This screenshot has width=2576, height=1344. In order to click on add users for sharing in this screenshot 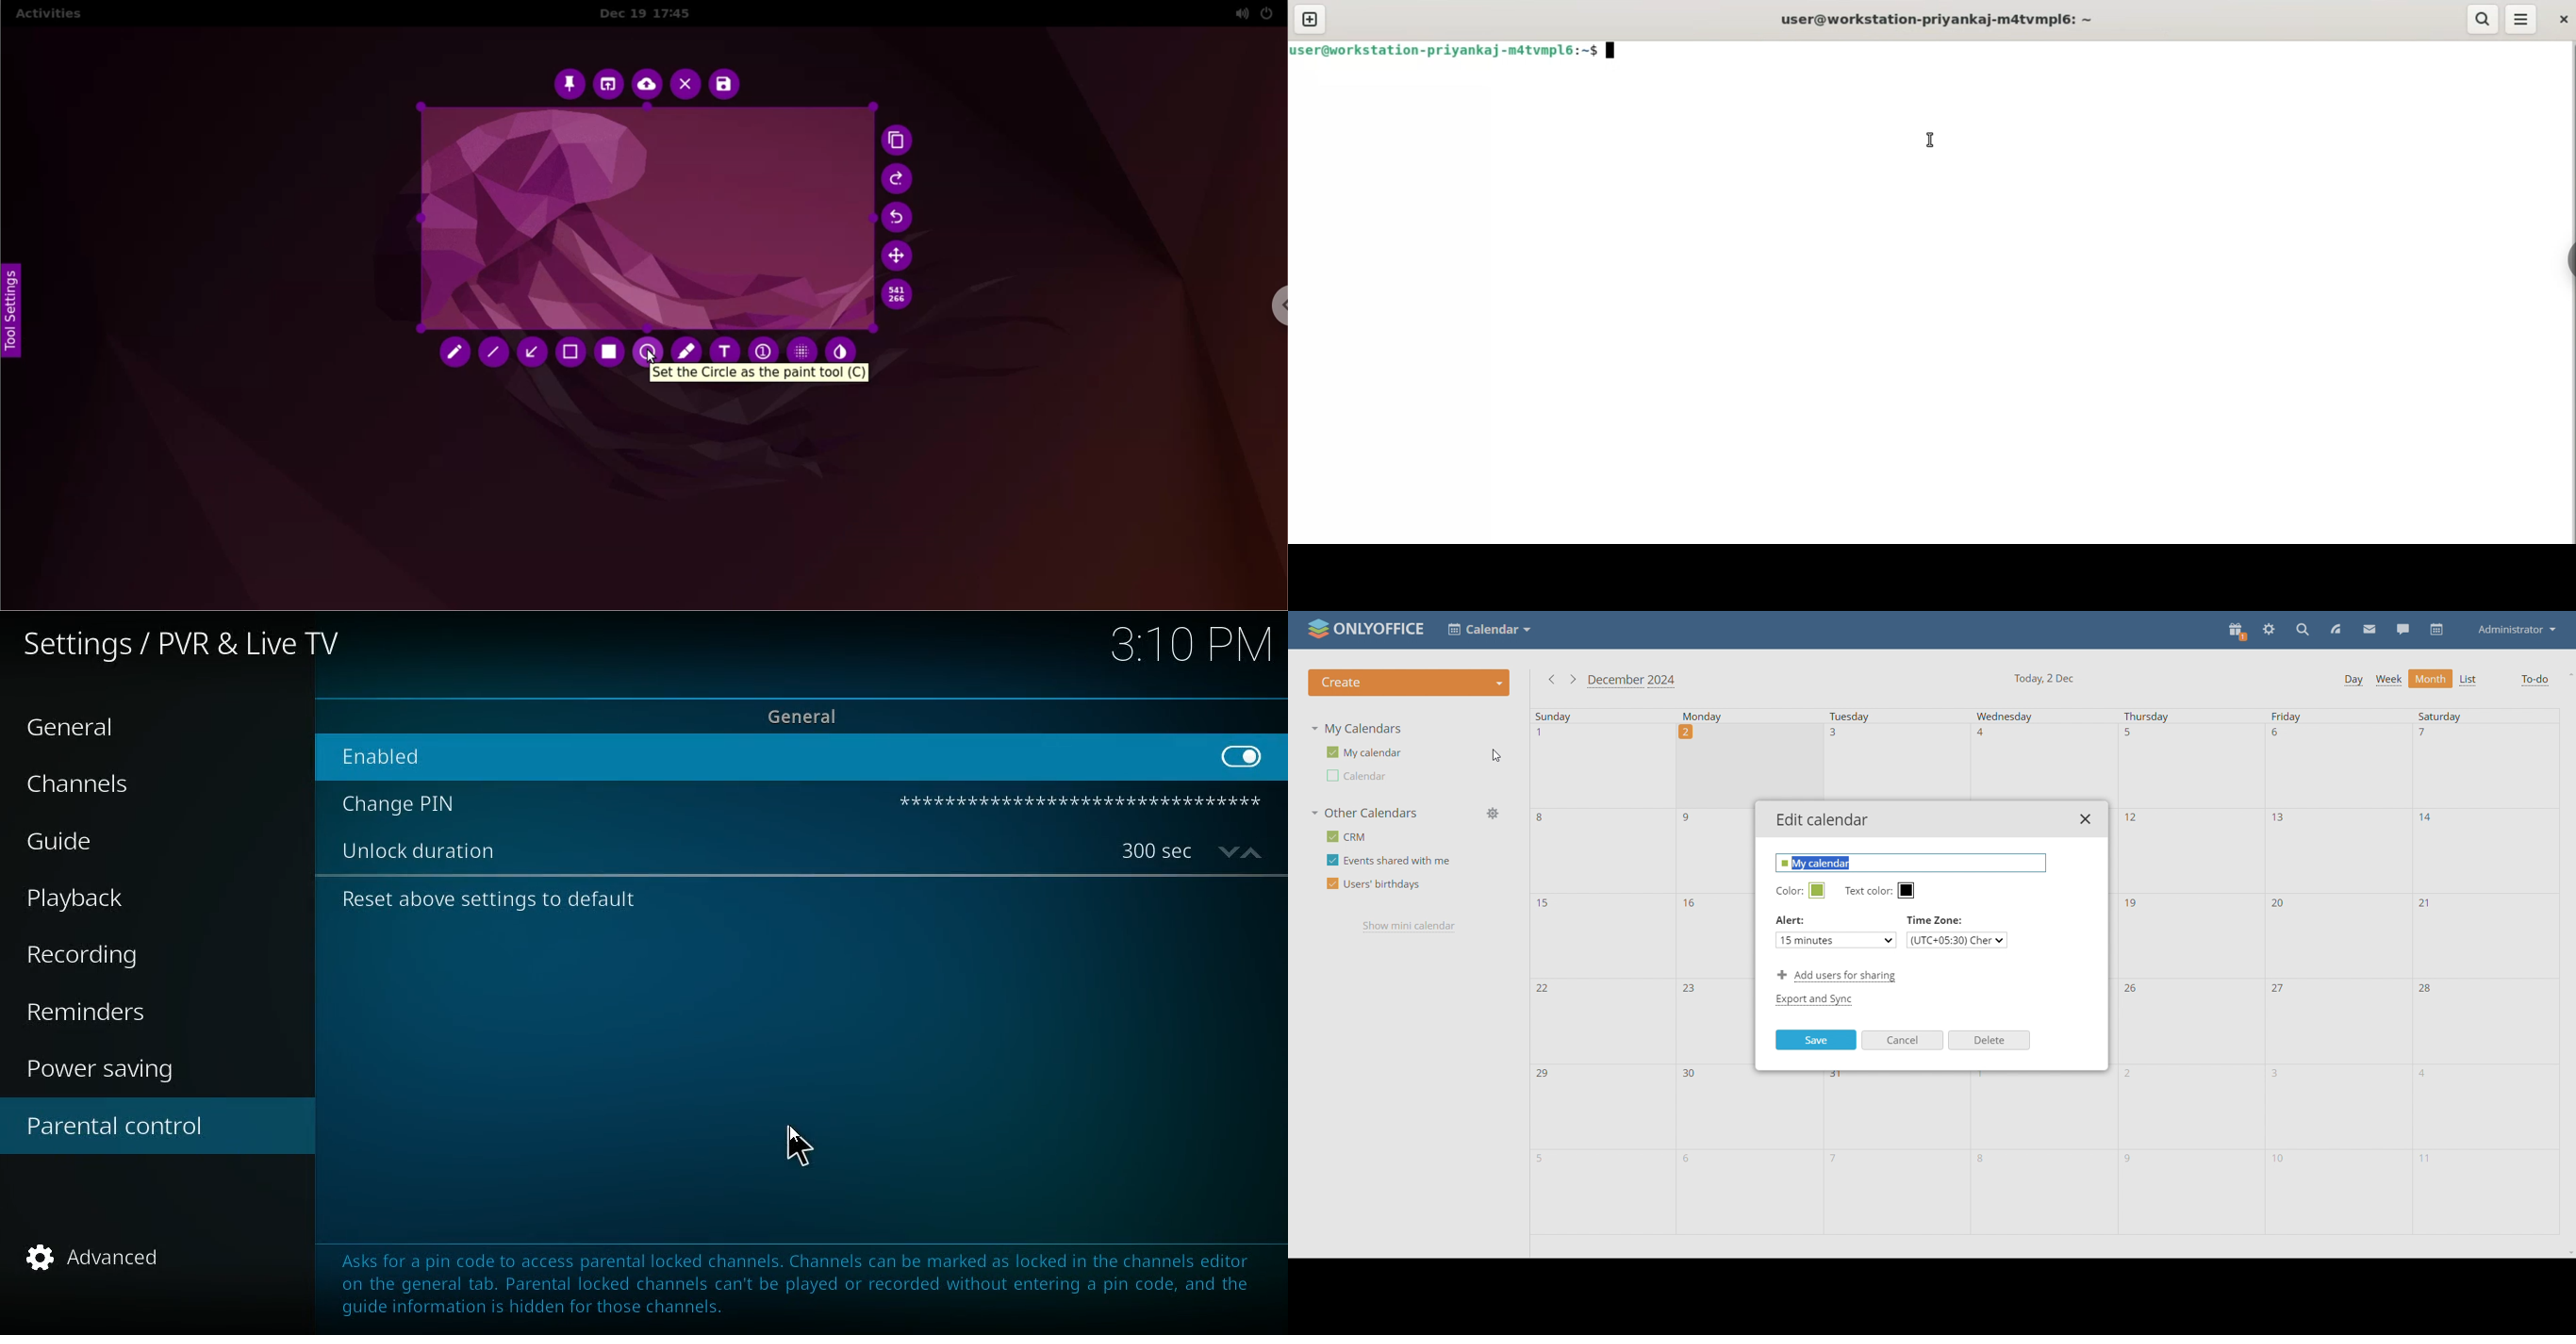, I will do `click(1837, 976)`.